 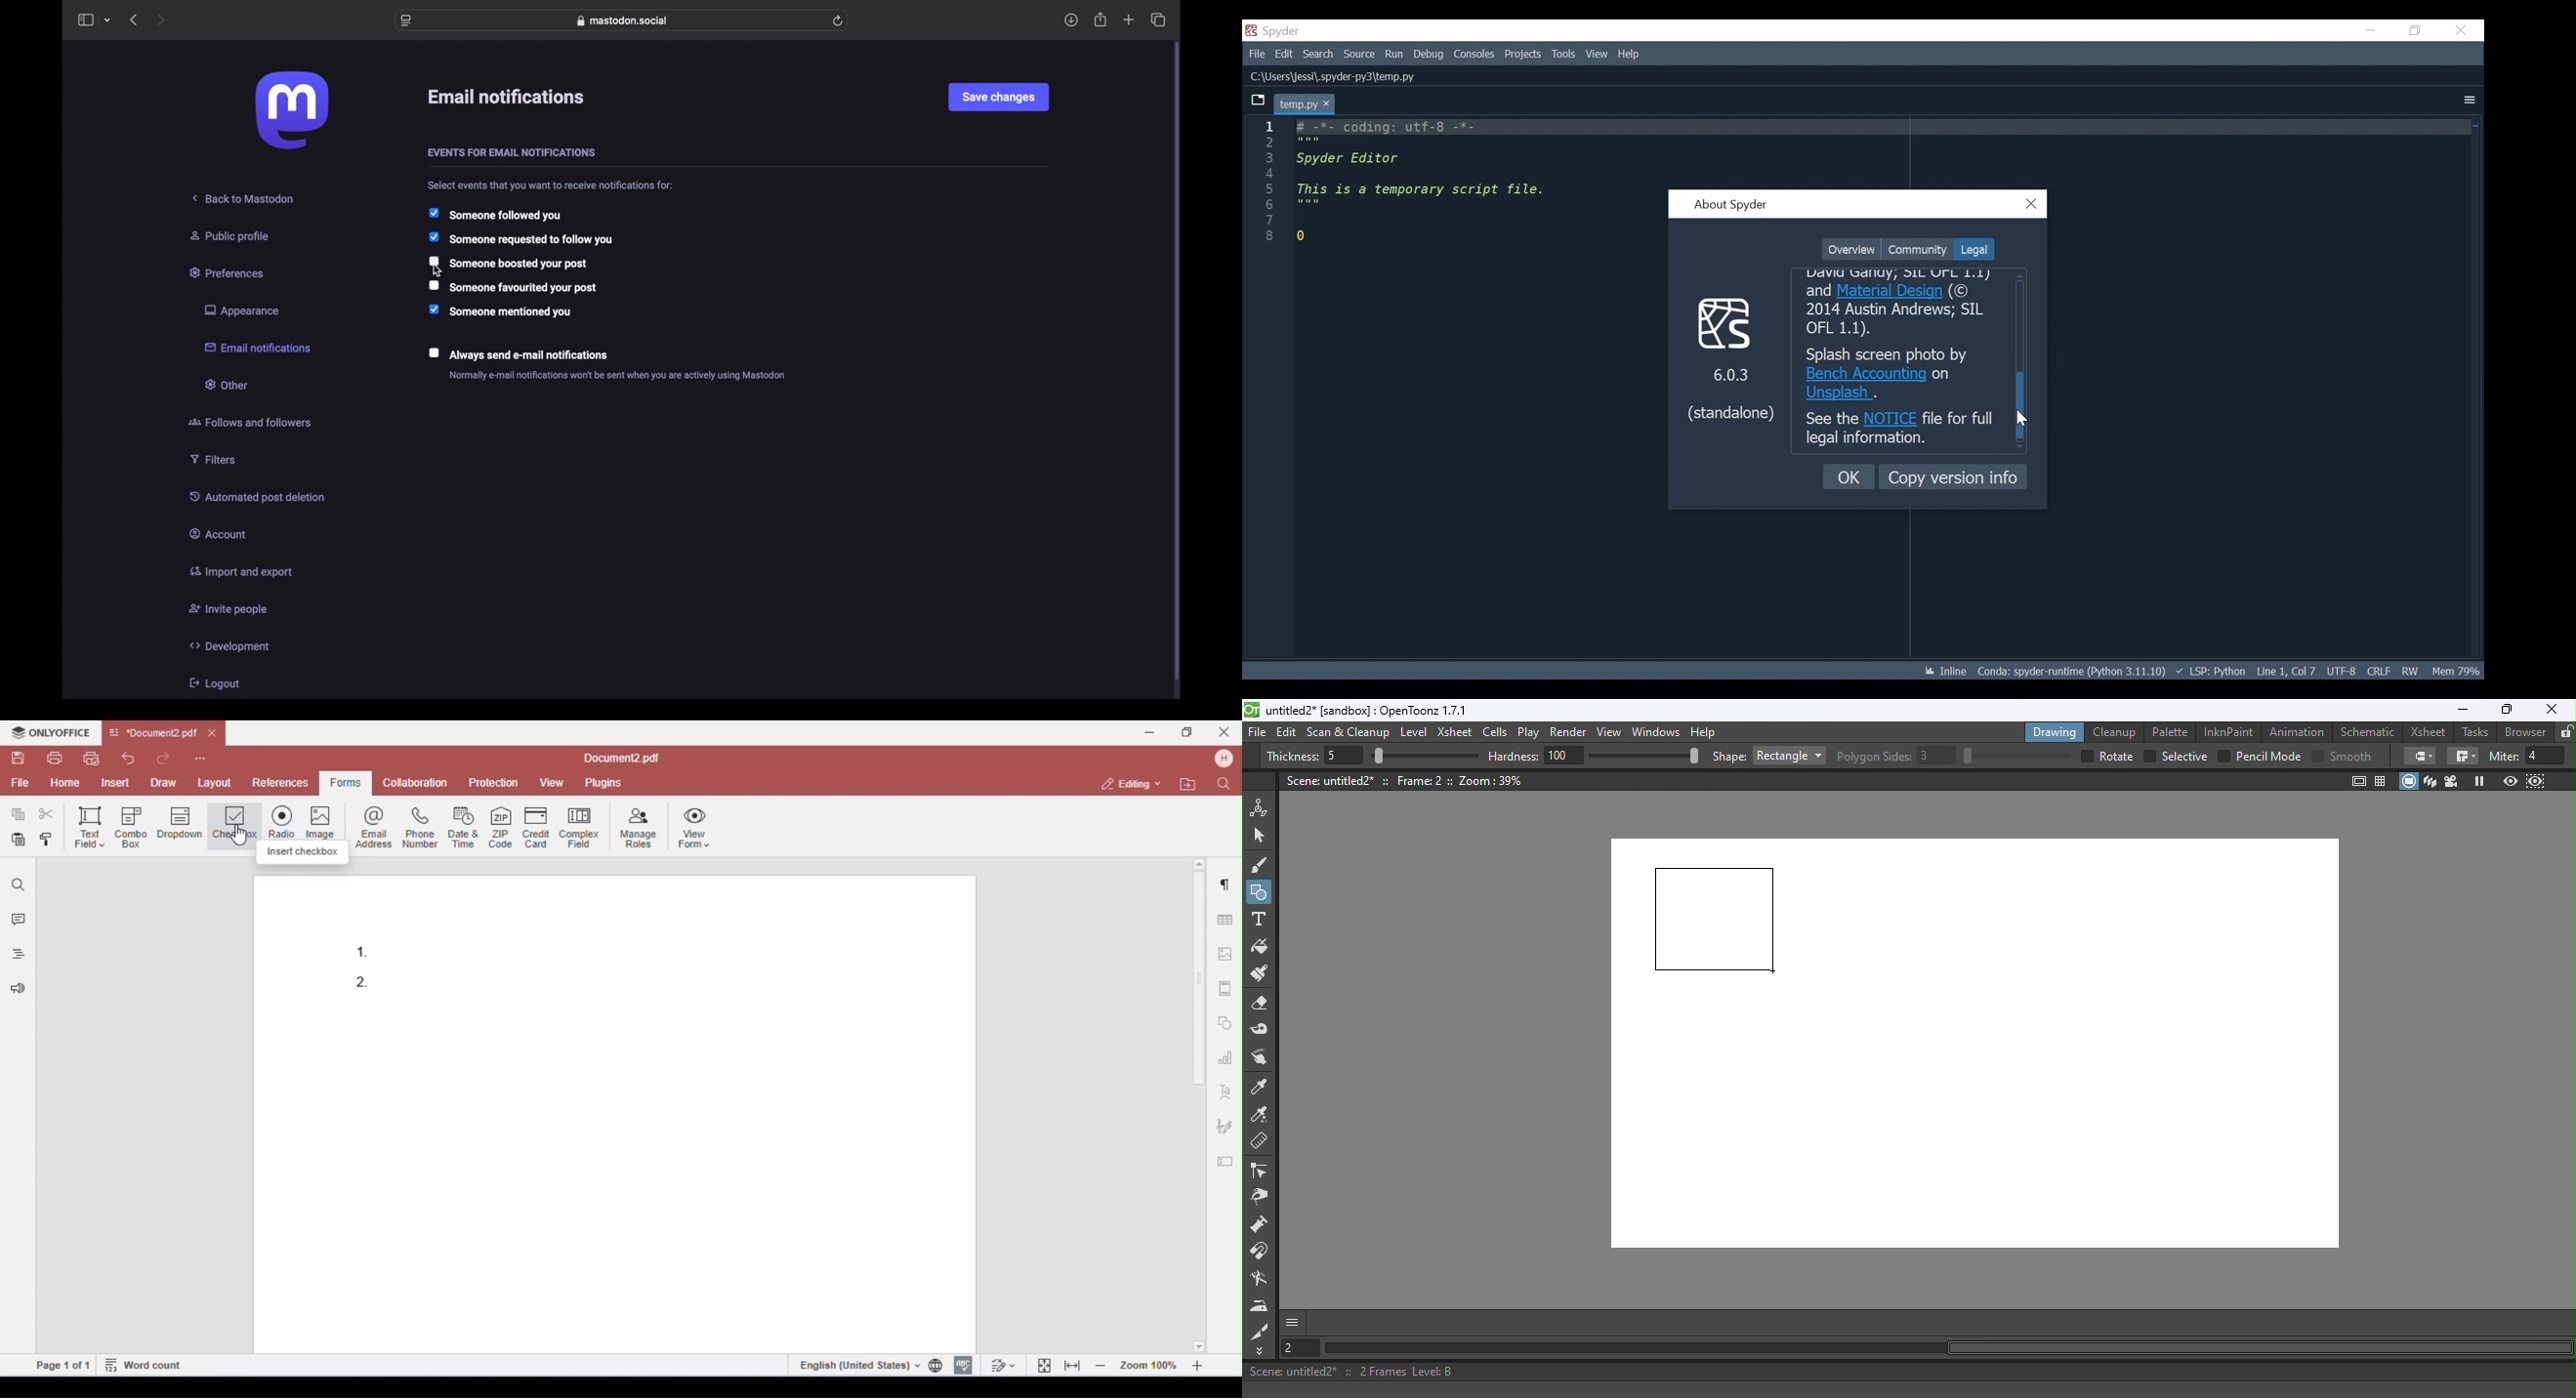 What do you see at coordinates (514, 287) in the screenshot?
I see `checkbox` at bounding box center [514, 287].